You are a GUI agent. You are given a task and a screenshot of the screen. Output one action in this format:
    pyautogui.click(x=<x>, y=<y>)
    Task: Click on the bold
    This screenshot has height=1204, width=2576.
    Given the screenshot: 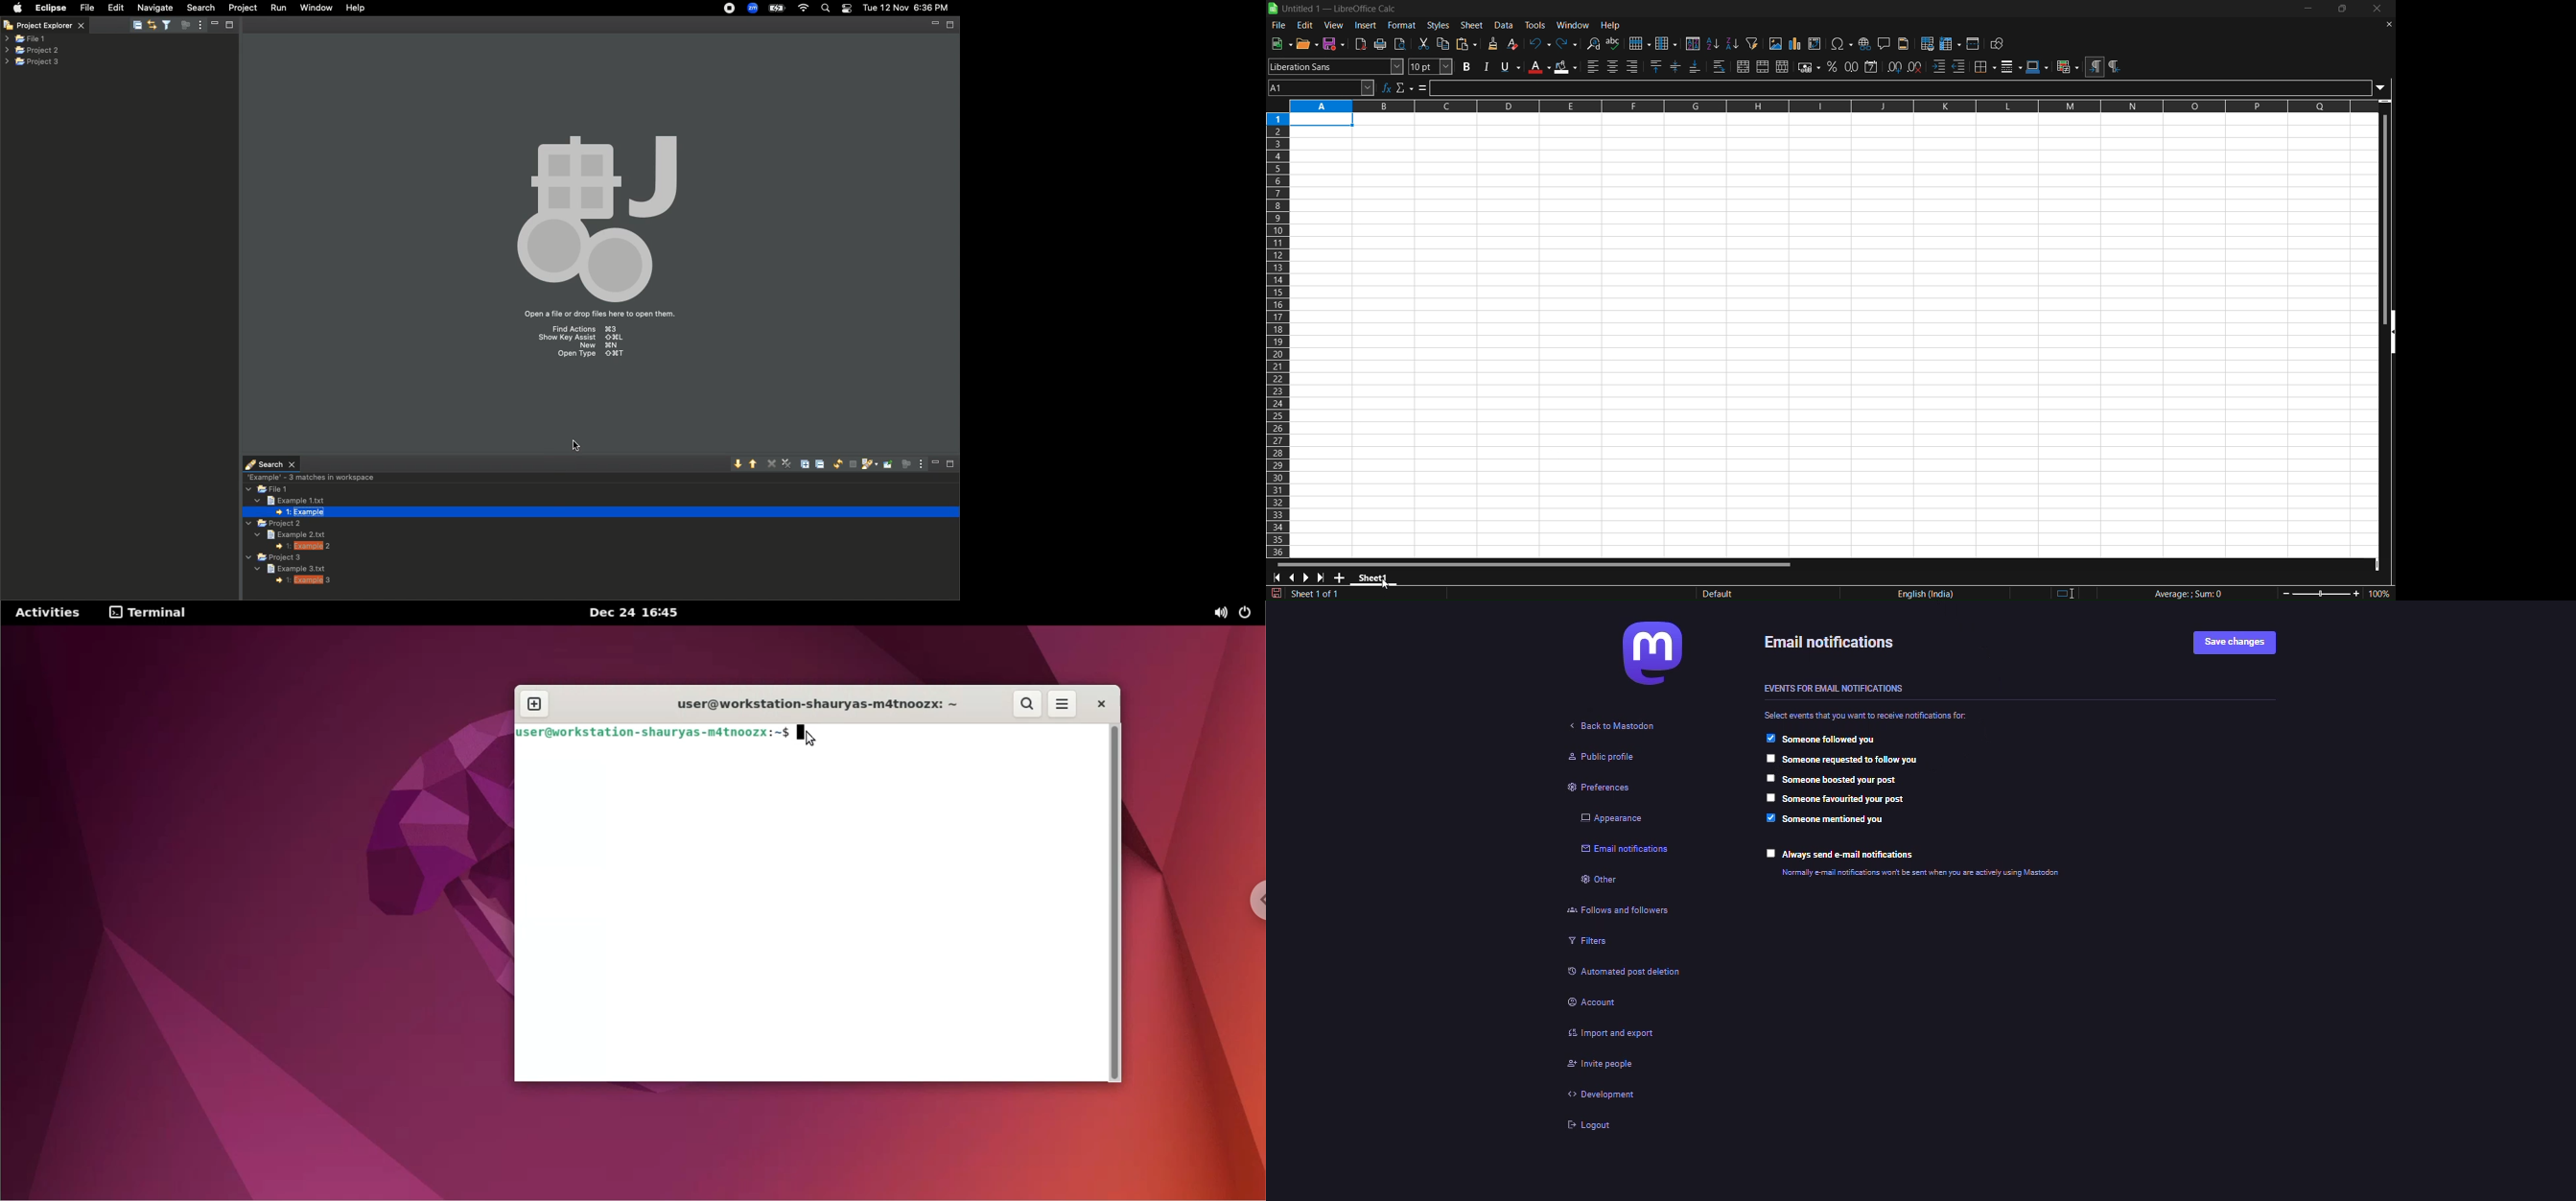 What is the action you would take?
    pyautogui.click(x=1464, y=67)
    